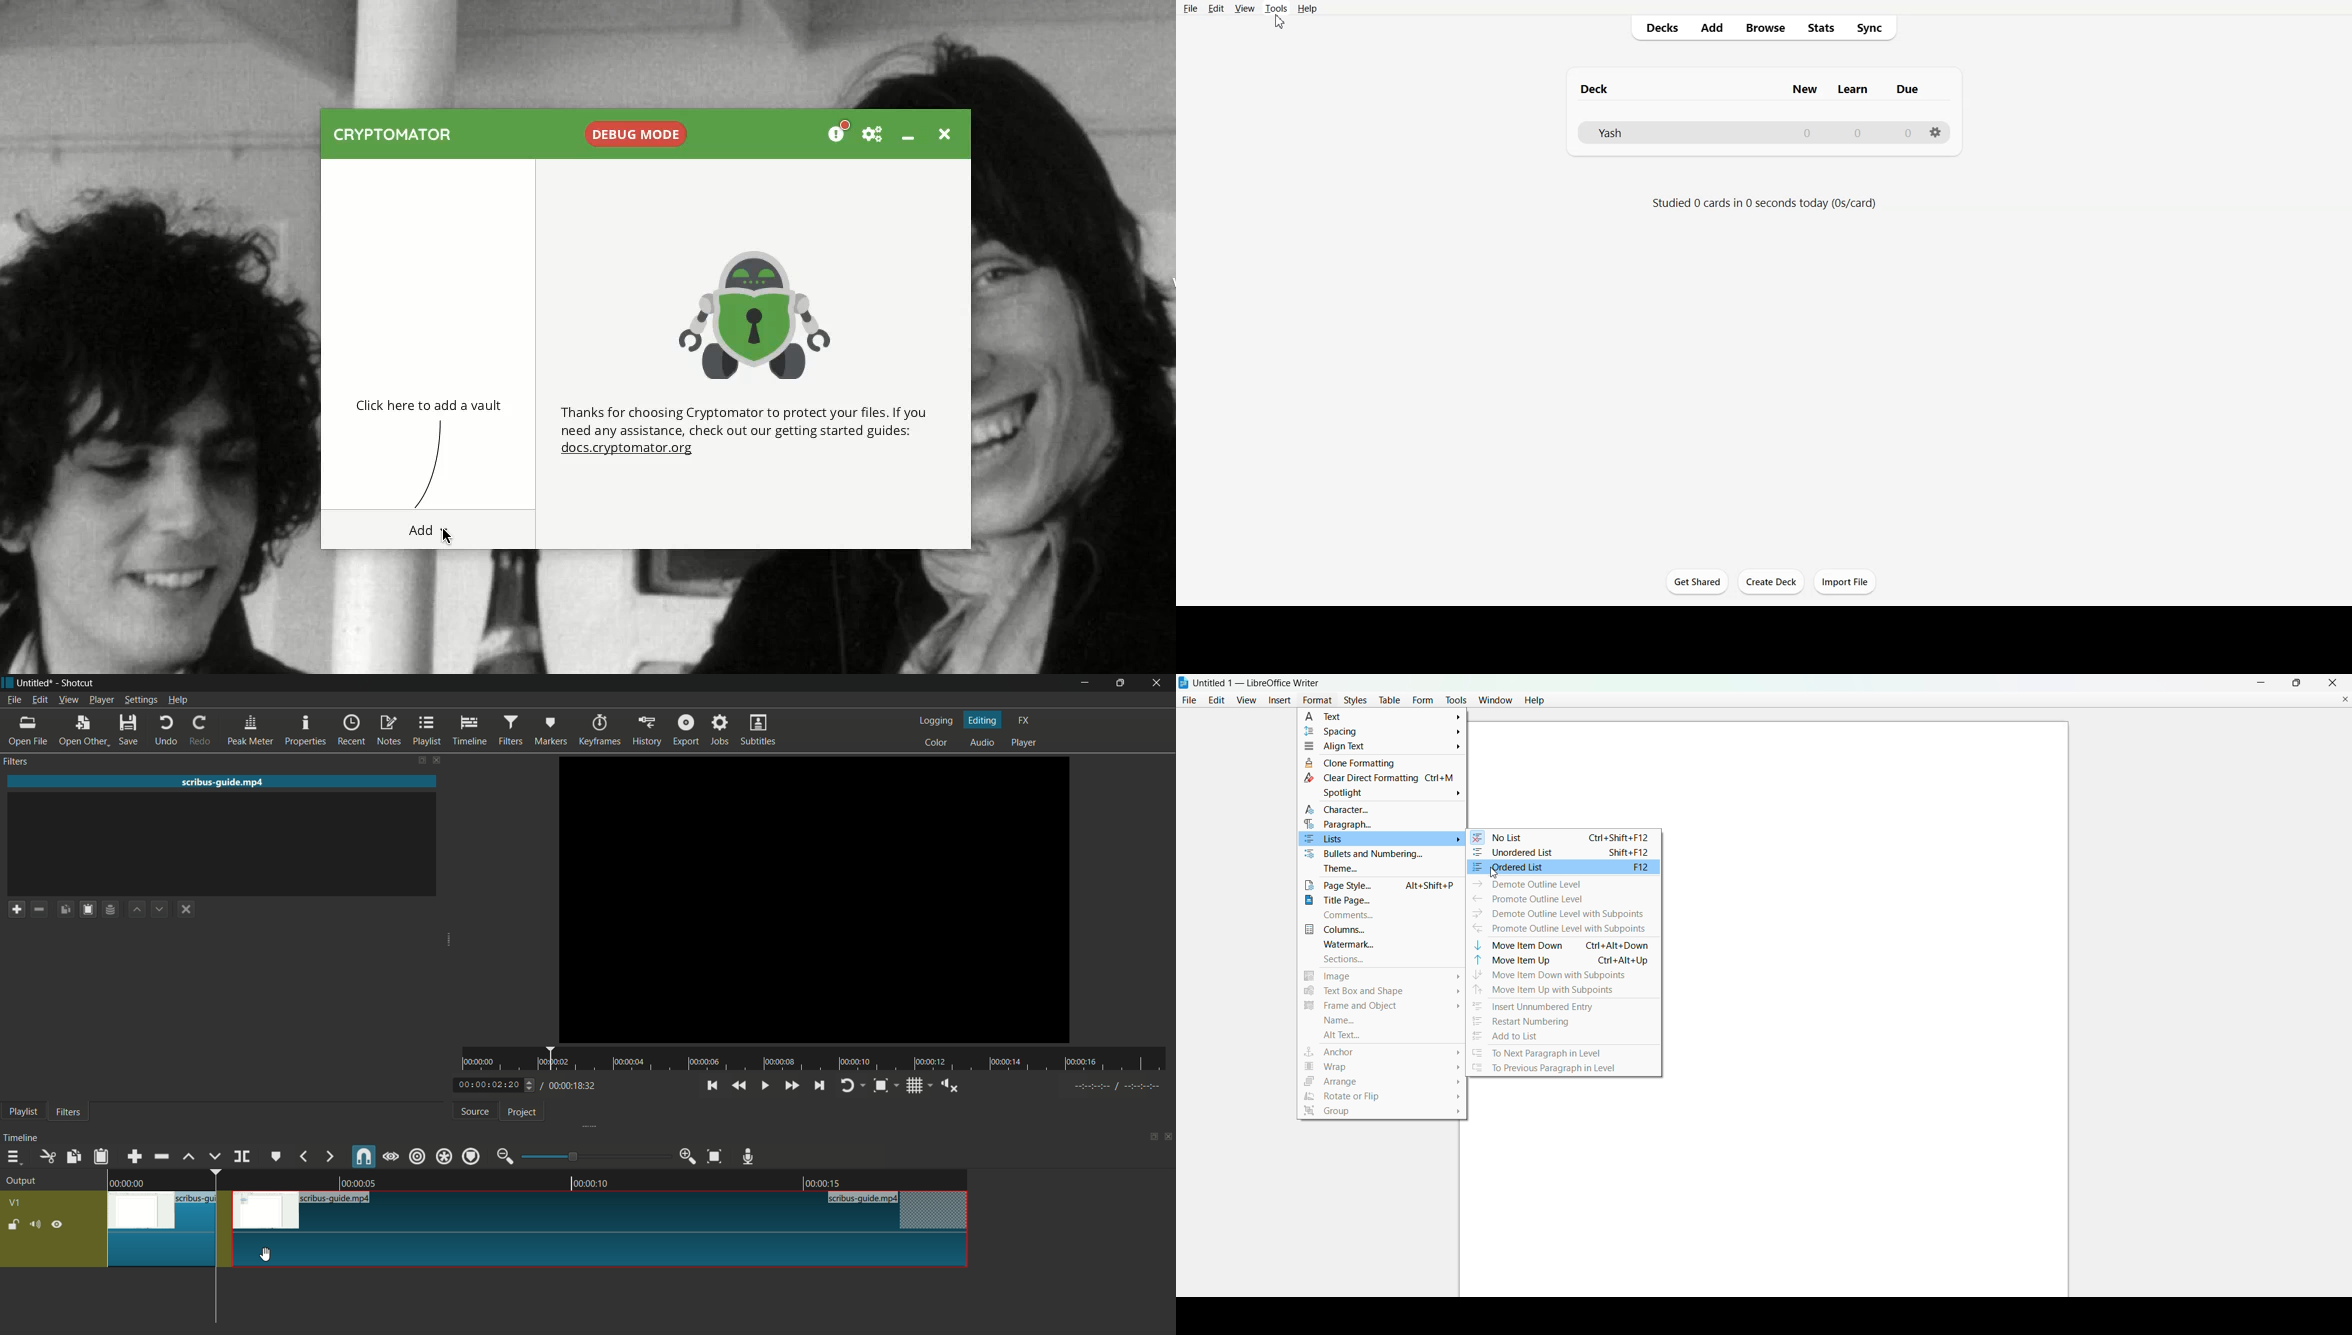  What do you see at coordinates (1858, 132) in the screenshot?
I see `Number of Learn cards` at bounding box center [1858, 132].